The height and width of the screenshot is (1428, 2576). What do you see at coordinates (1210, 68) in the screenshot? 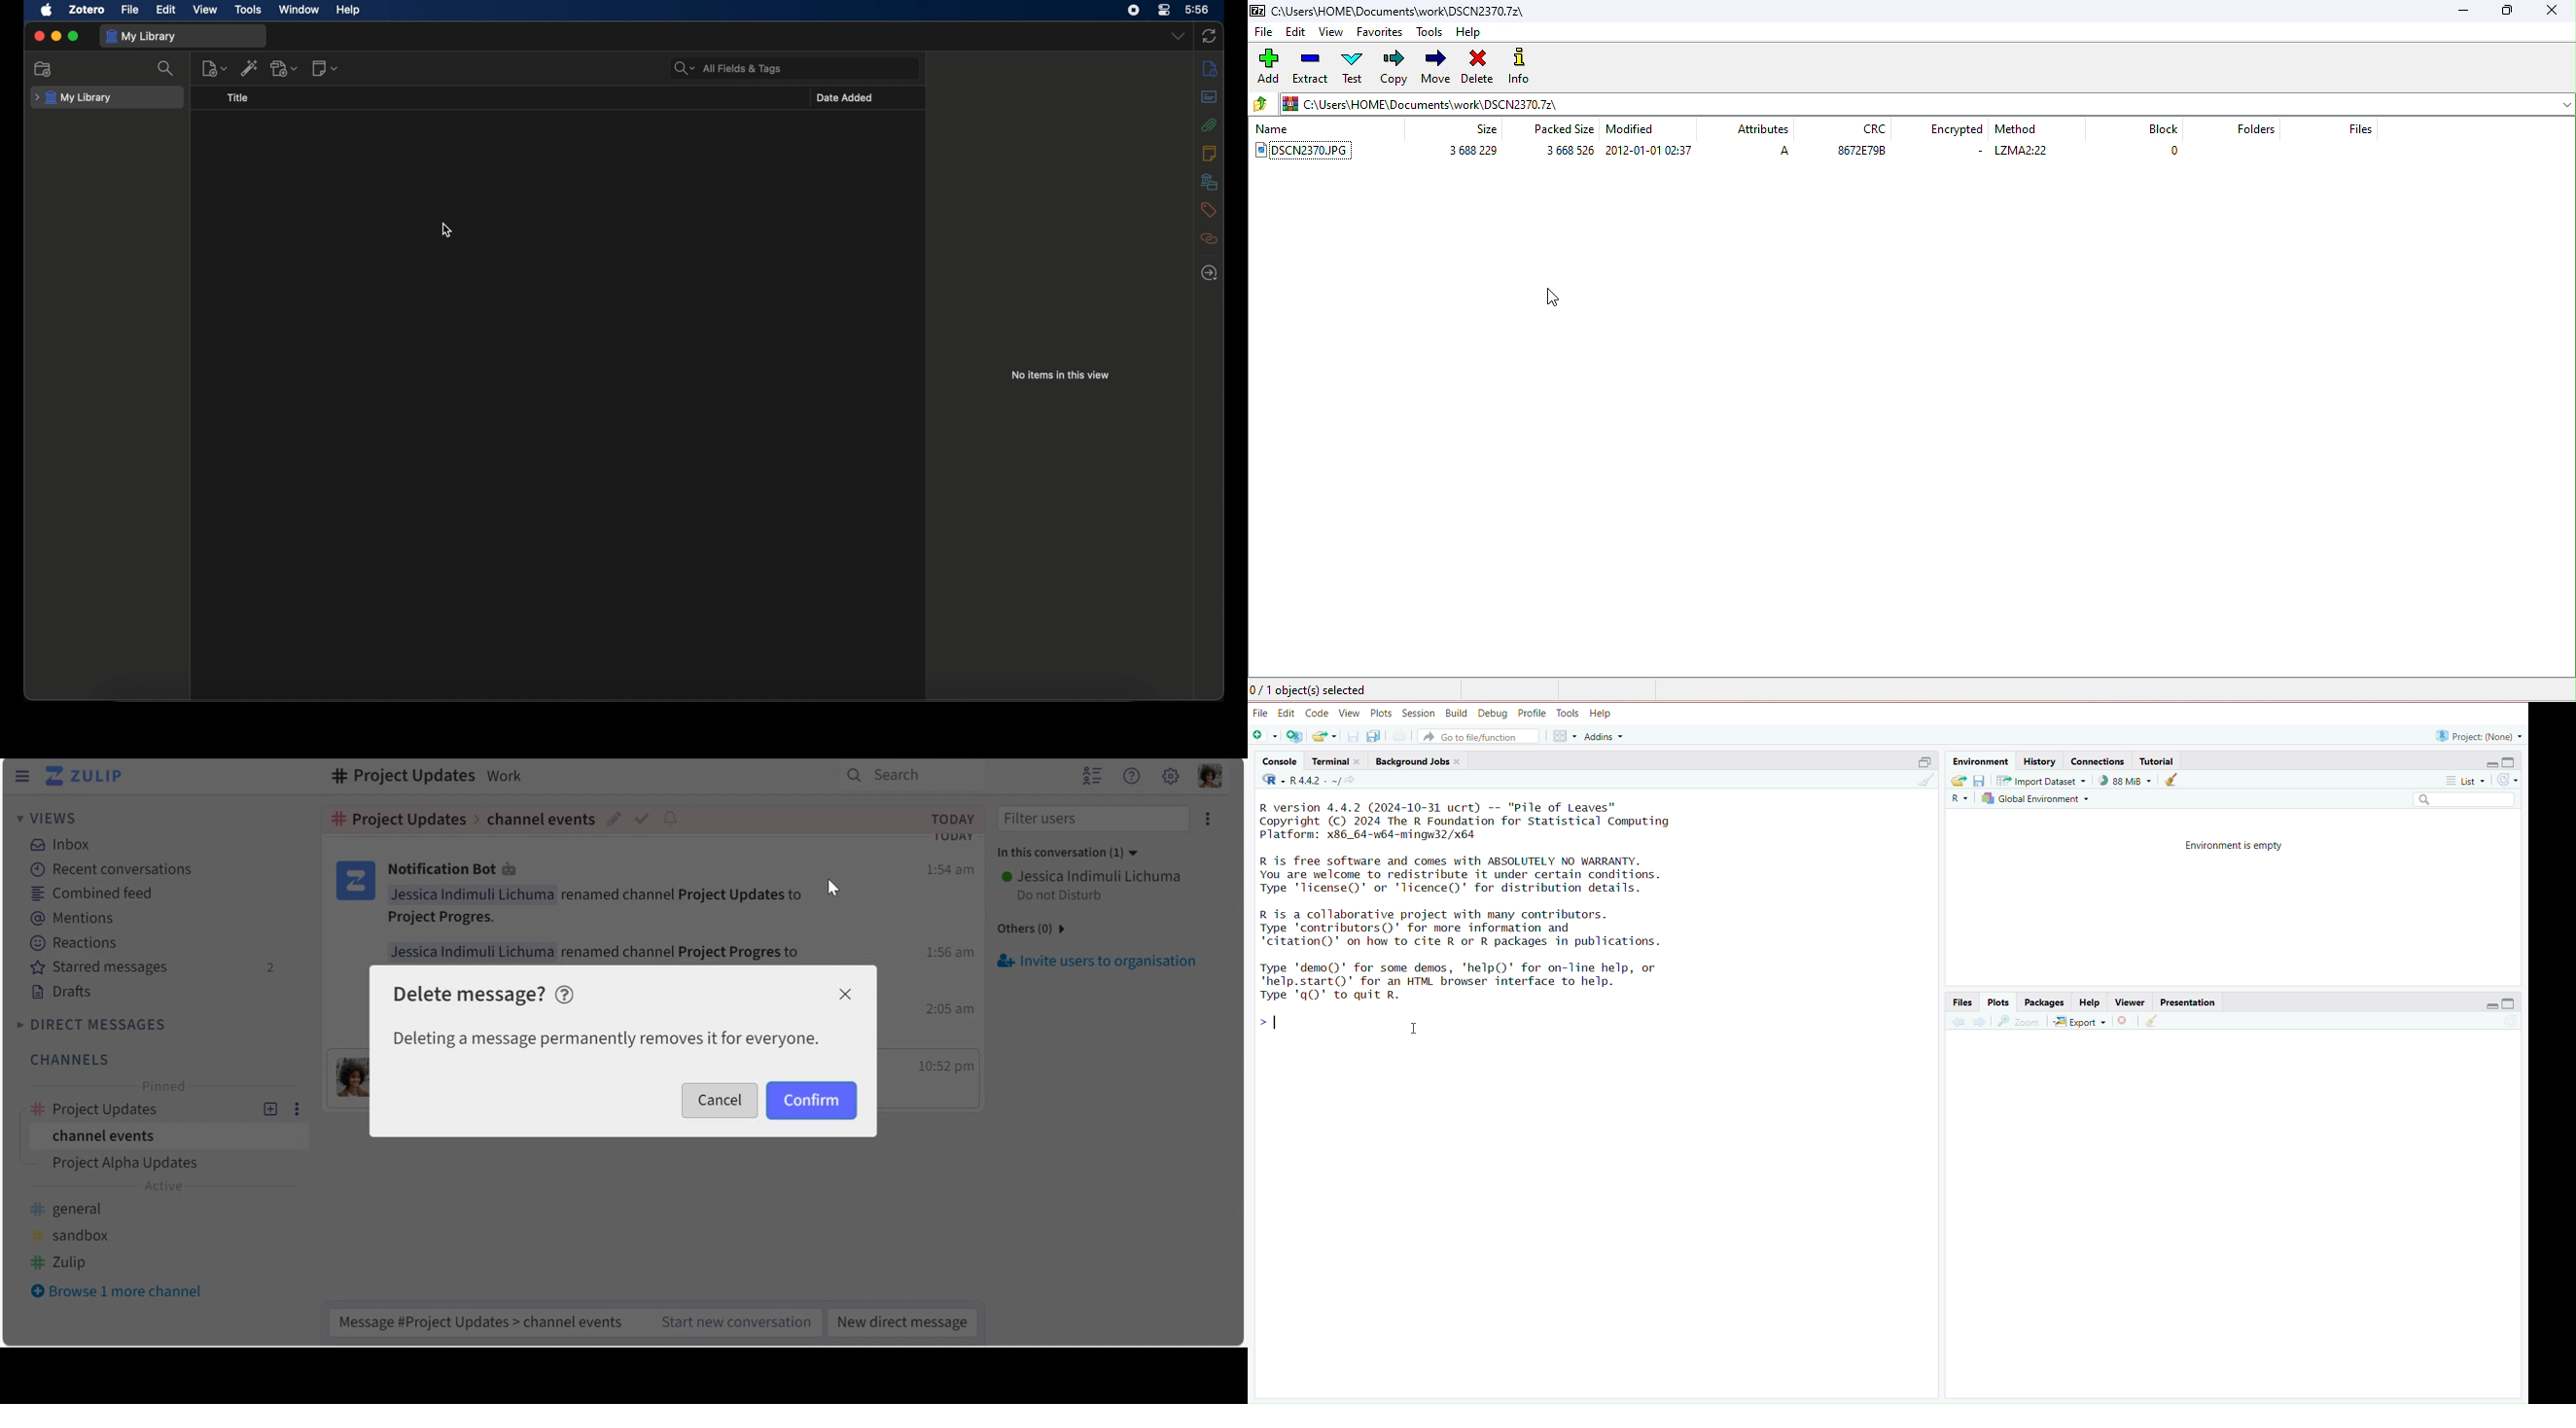
I see `info` at bounding box center [1210, 68].